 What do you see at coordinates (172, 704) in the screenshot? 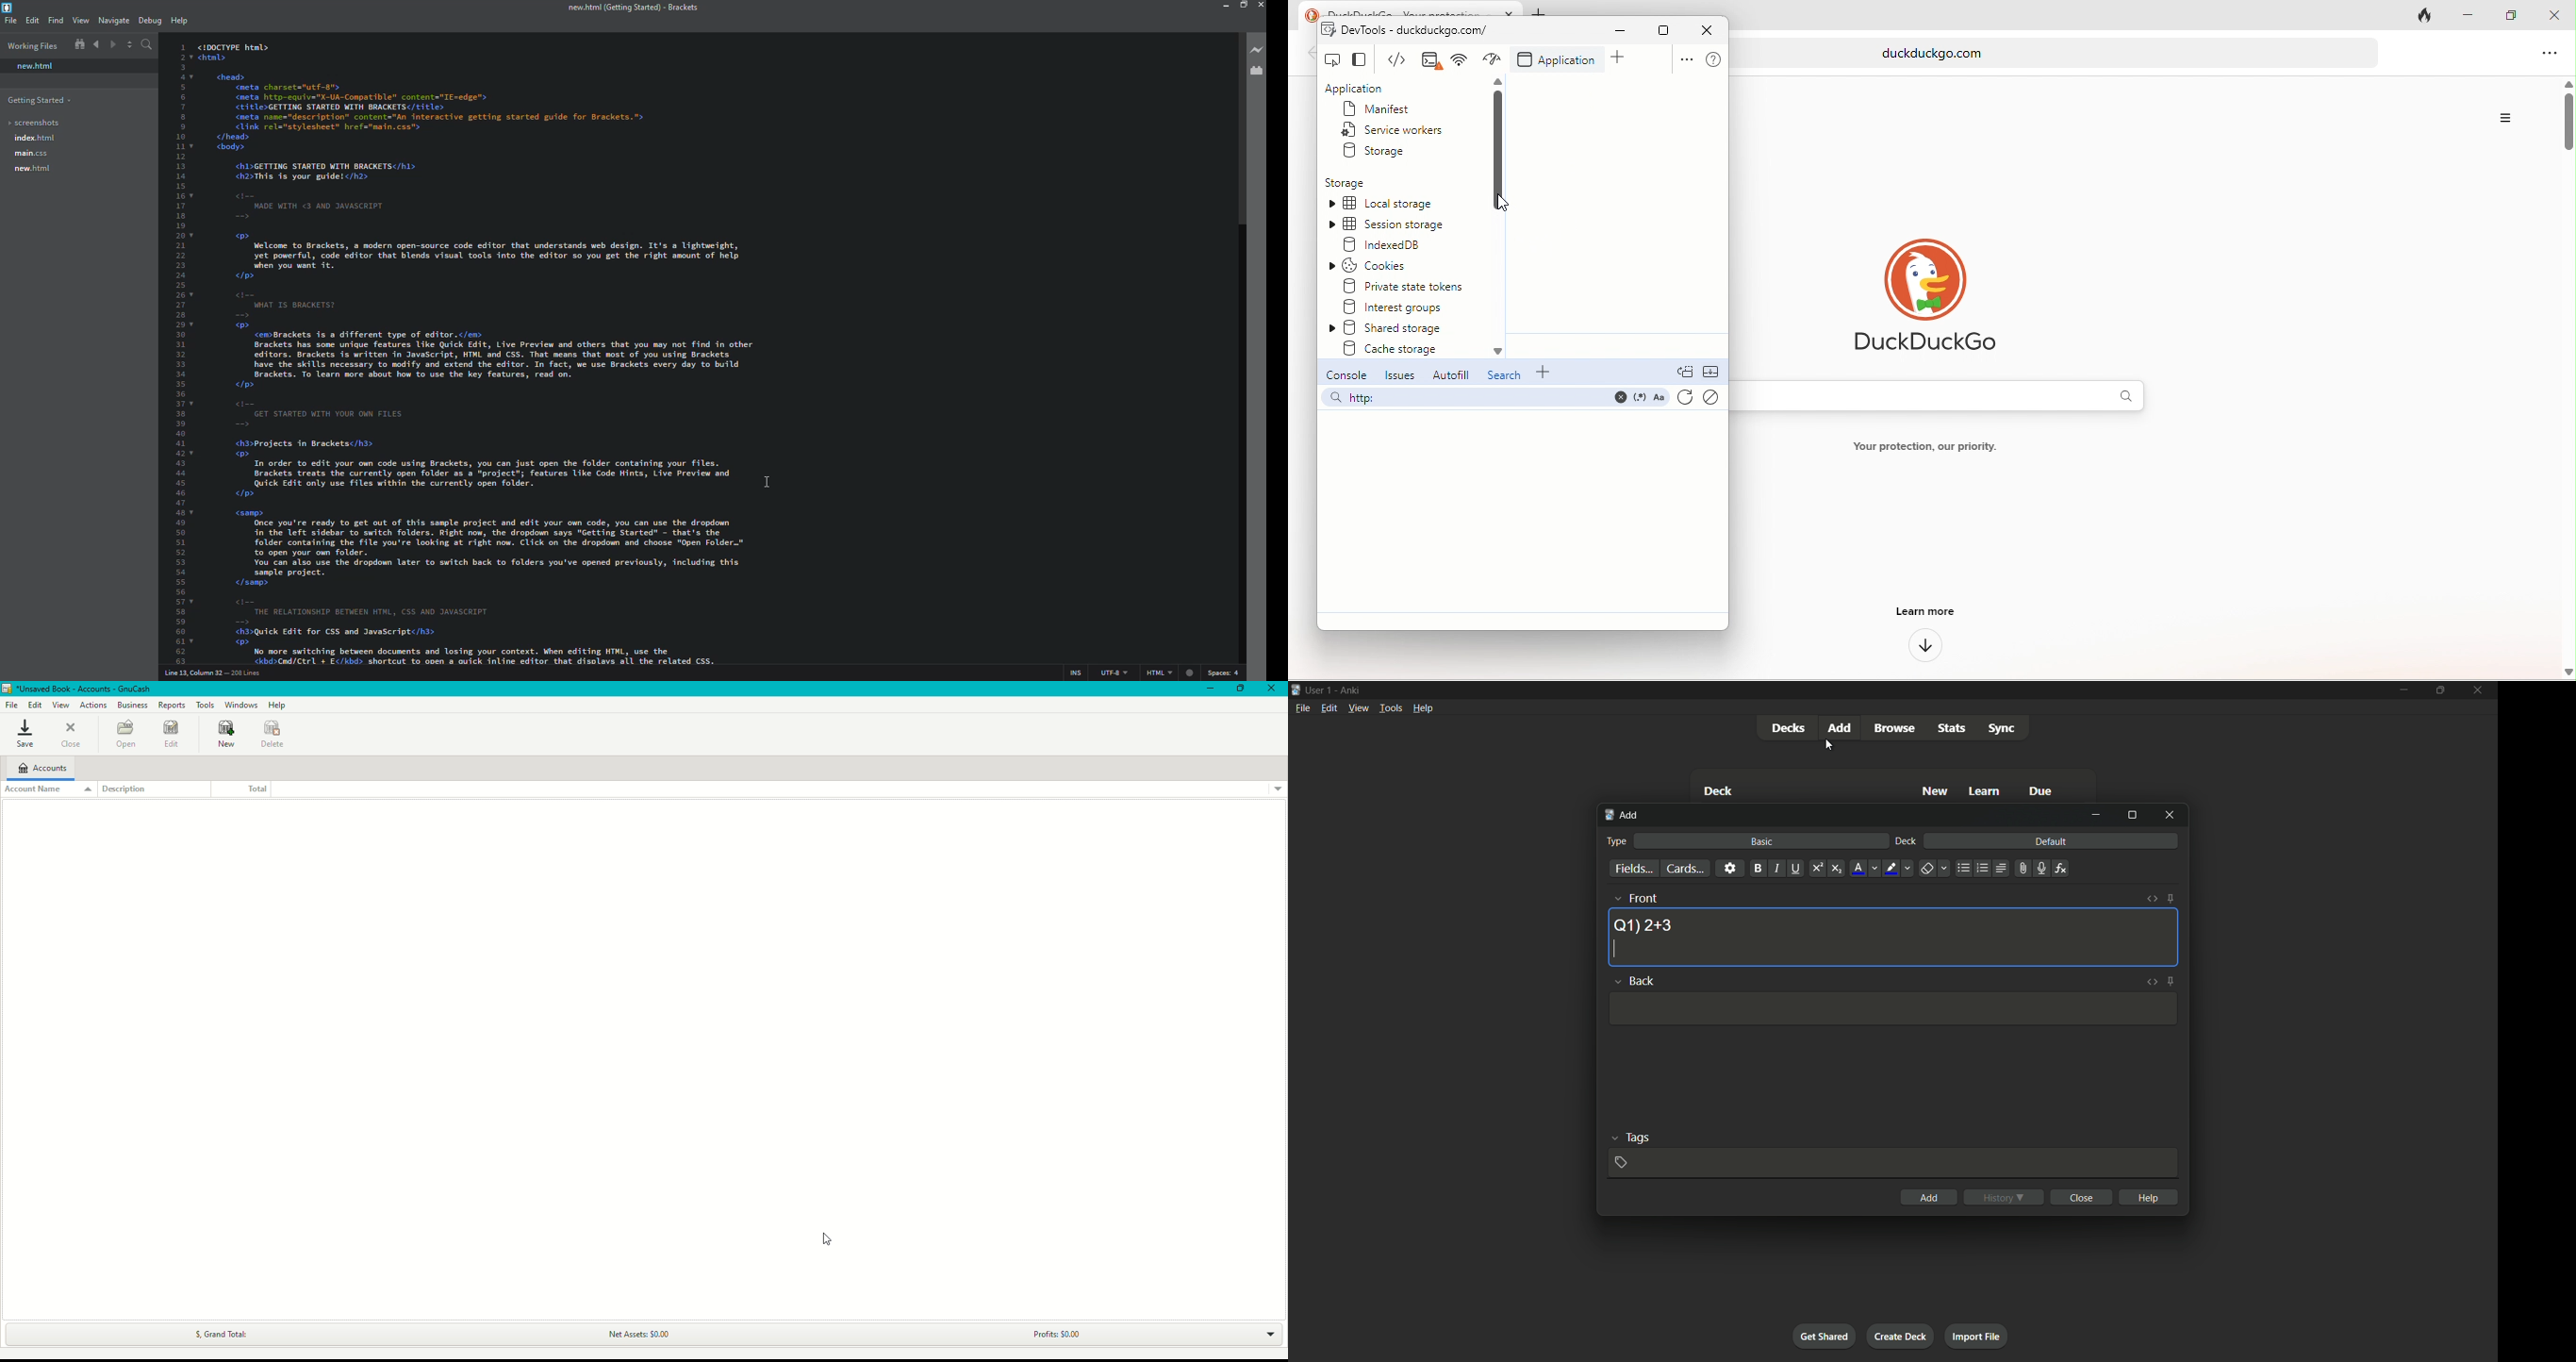
I see `Reports` at bounding box center [172, 704].